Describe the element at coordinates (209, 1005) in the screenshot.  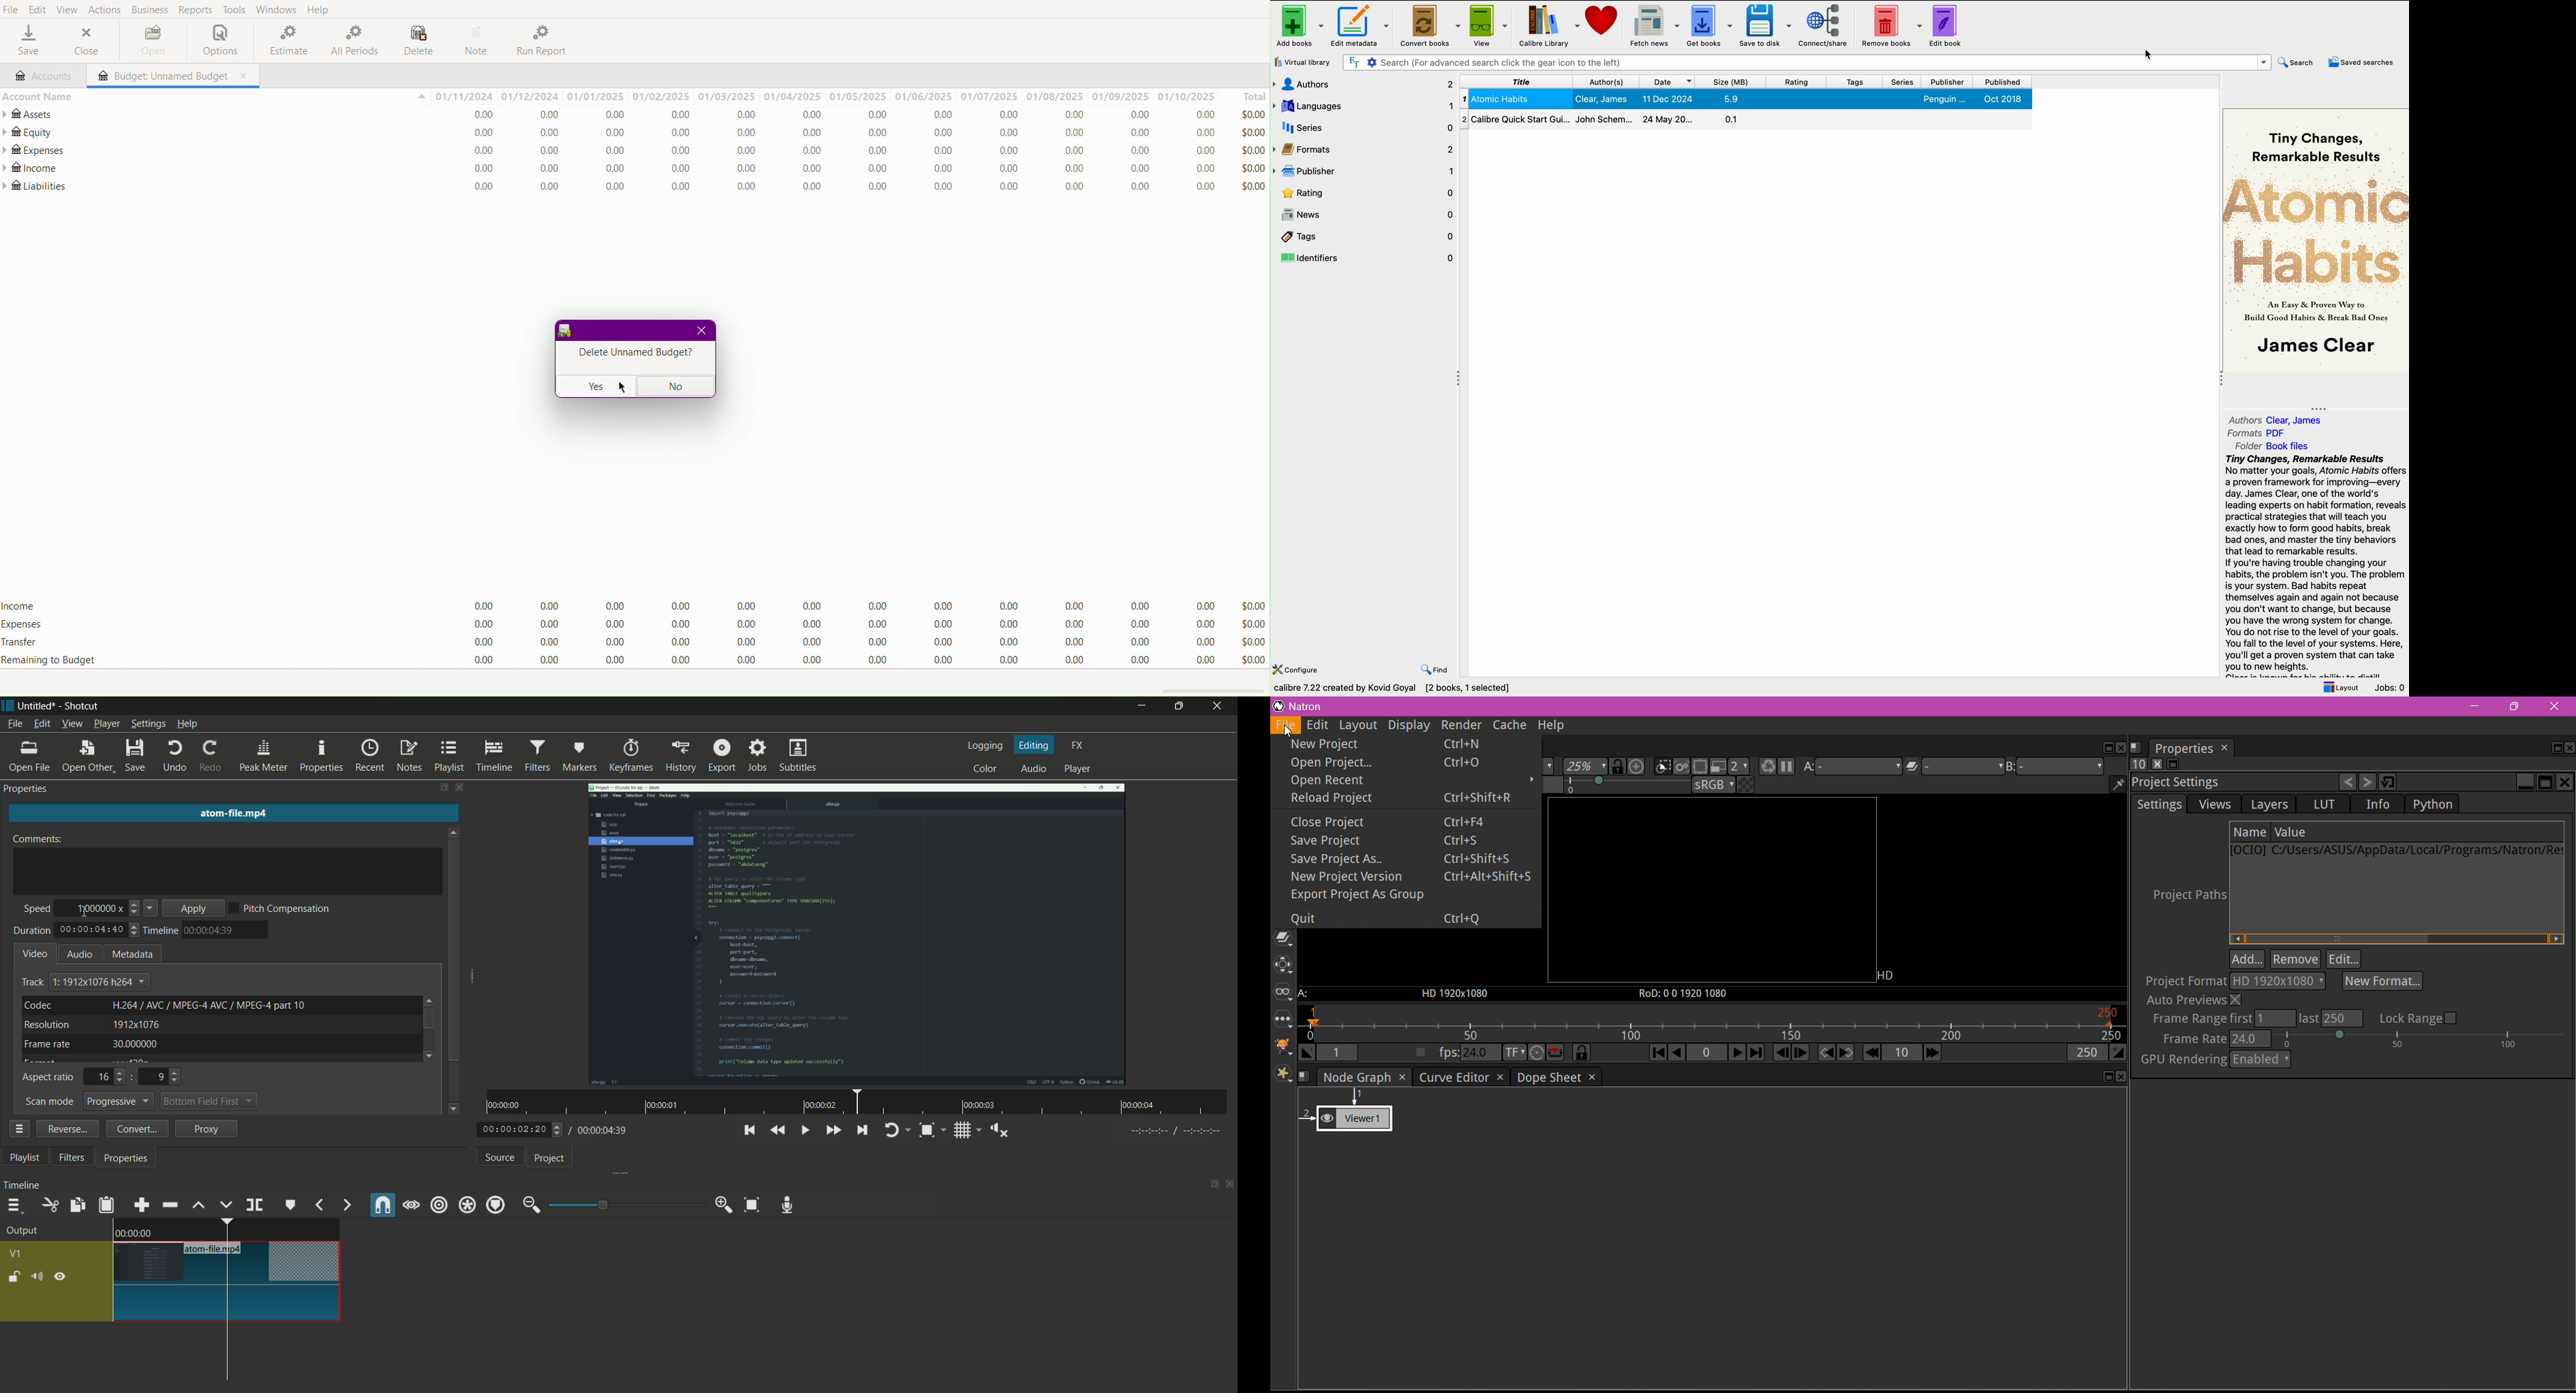
I see `text` at that location.